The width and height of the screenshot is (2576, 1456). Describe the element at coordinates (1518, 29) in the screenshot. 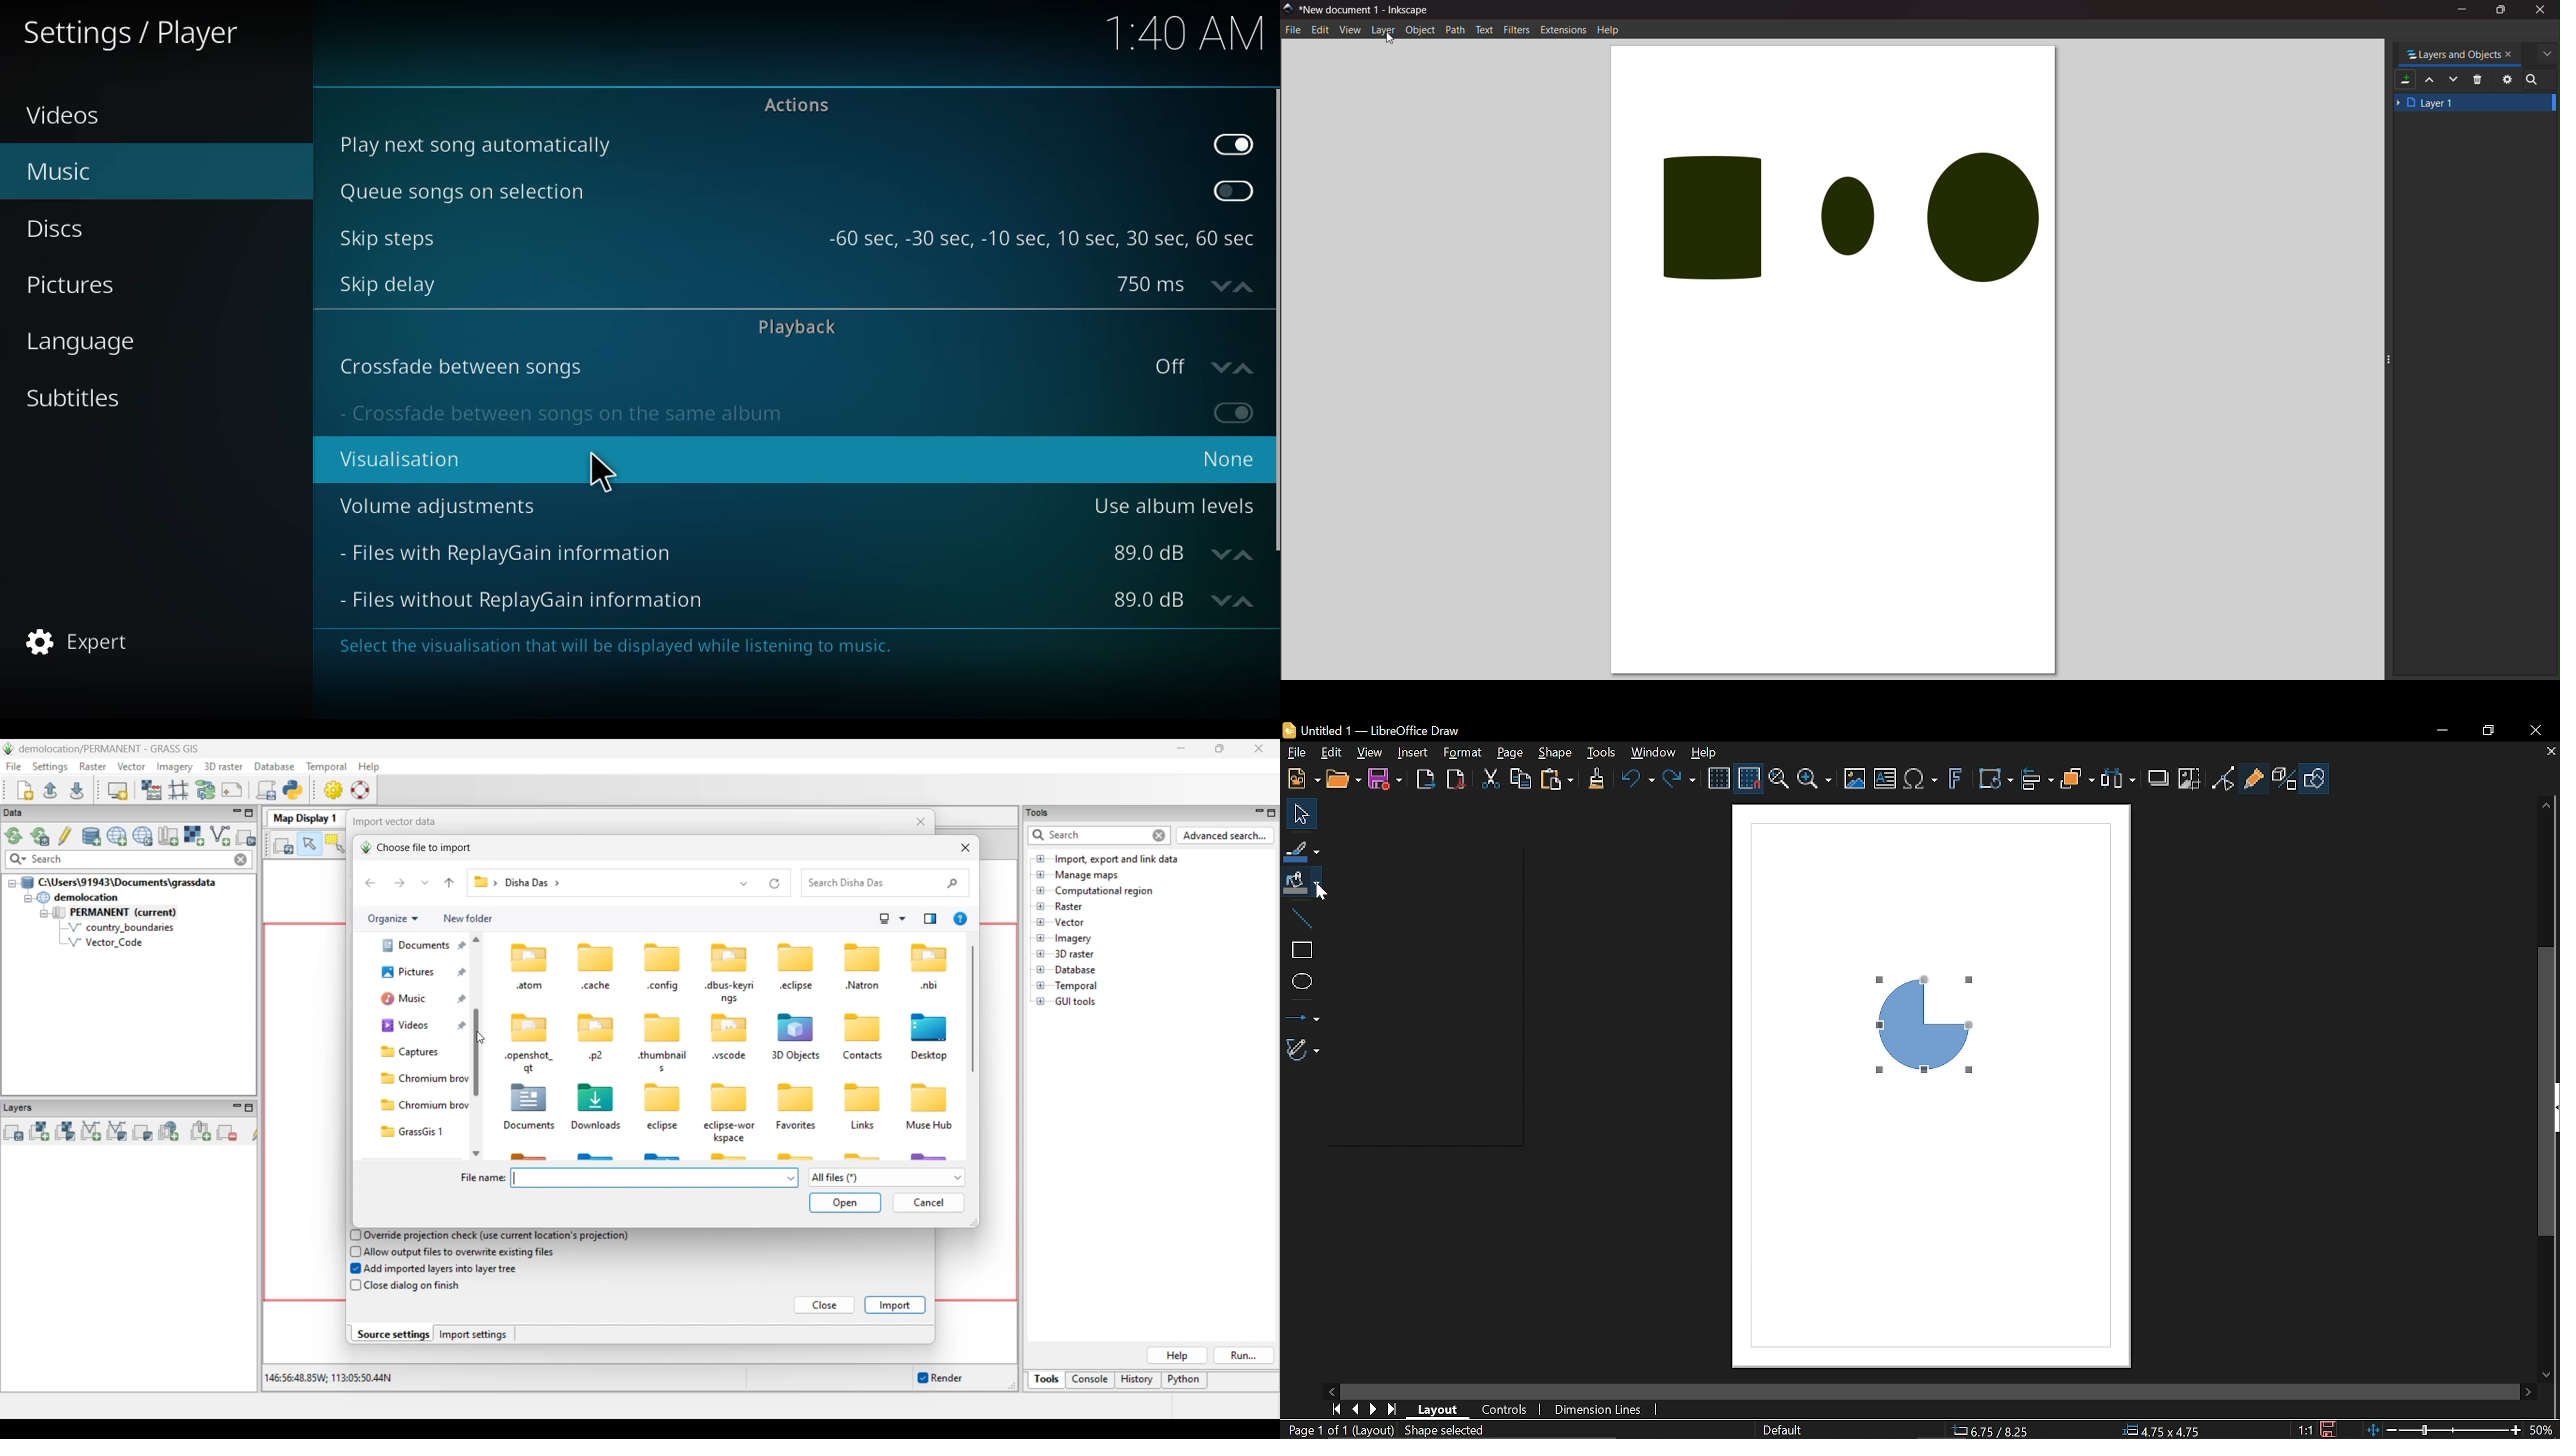

I see `filters` at that location.